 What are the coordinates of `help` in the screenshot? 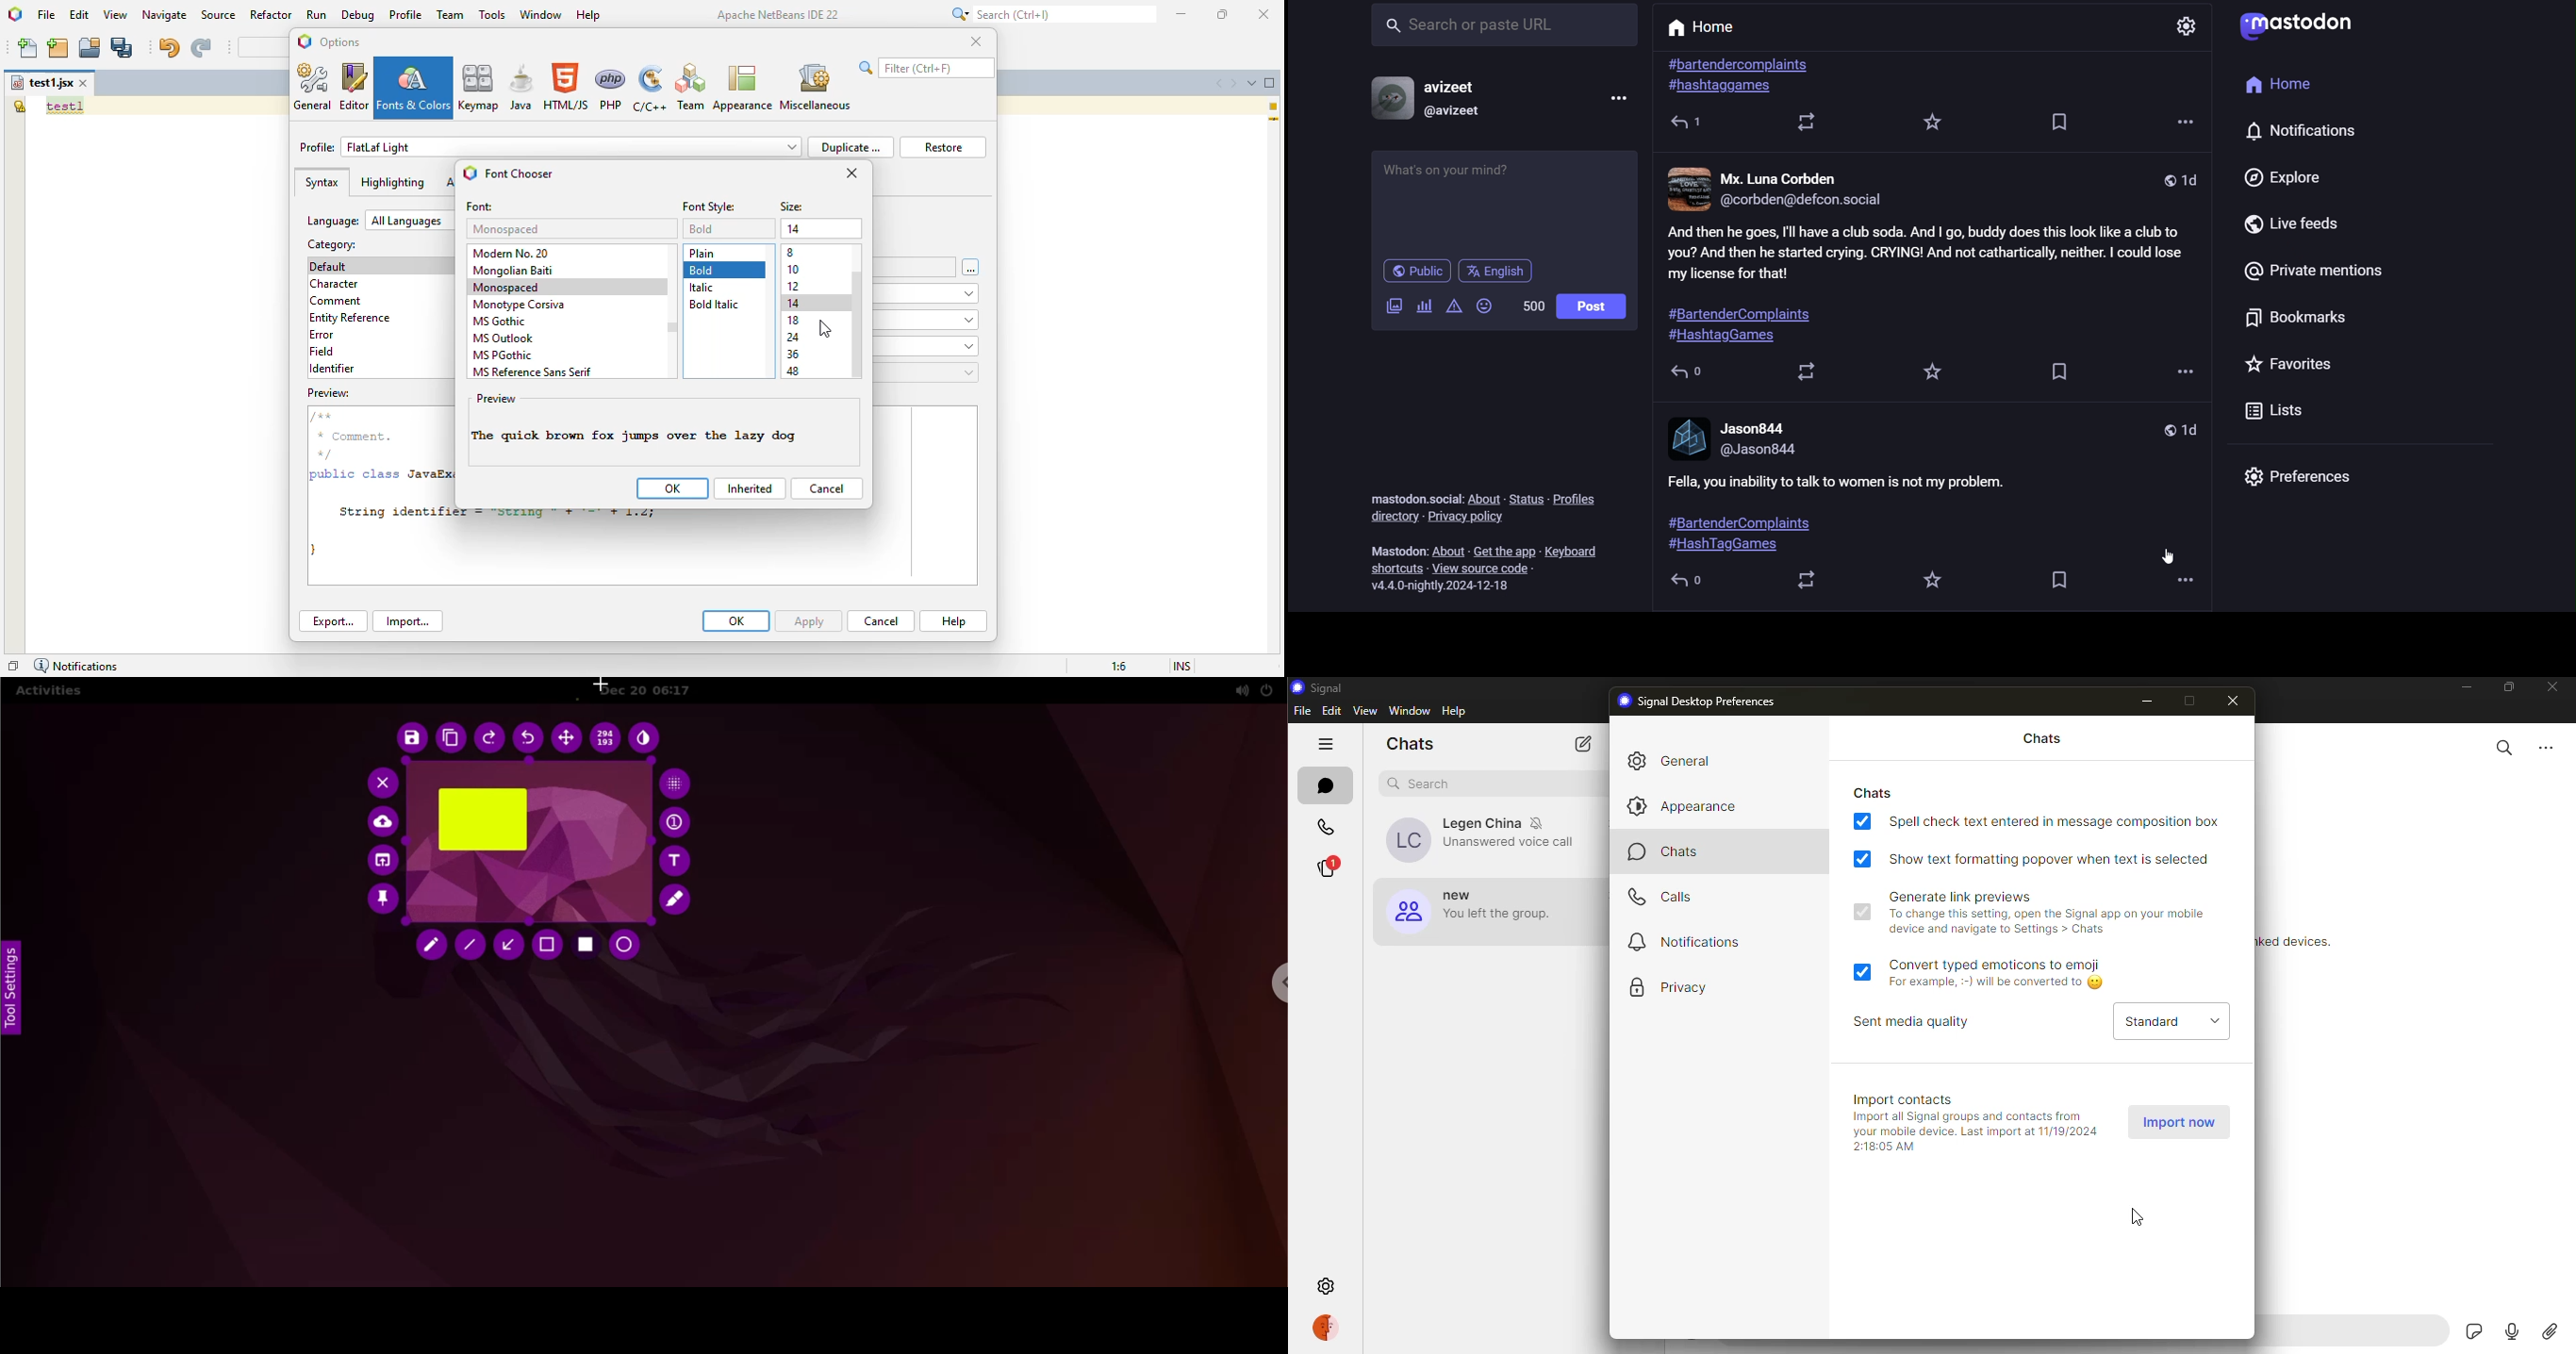 It's located at (1454, 710).